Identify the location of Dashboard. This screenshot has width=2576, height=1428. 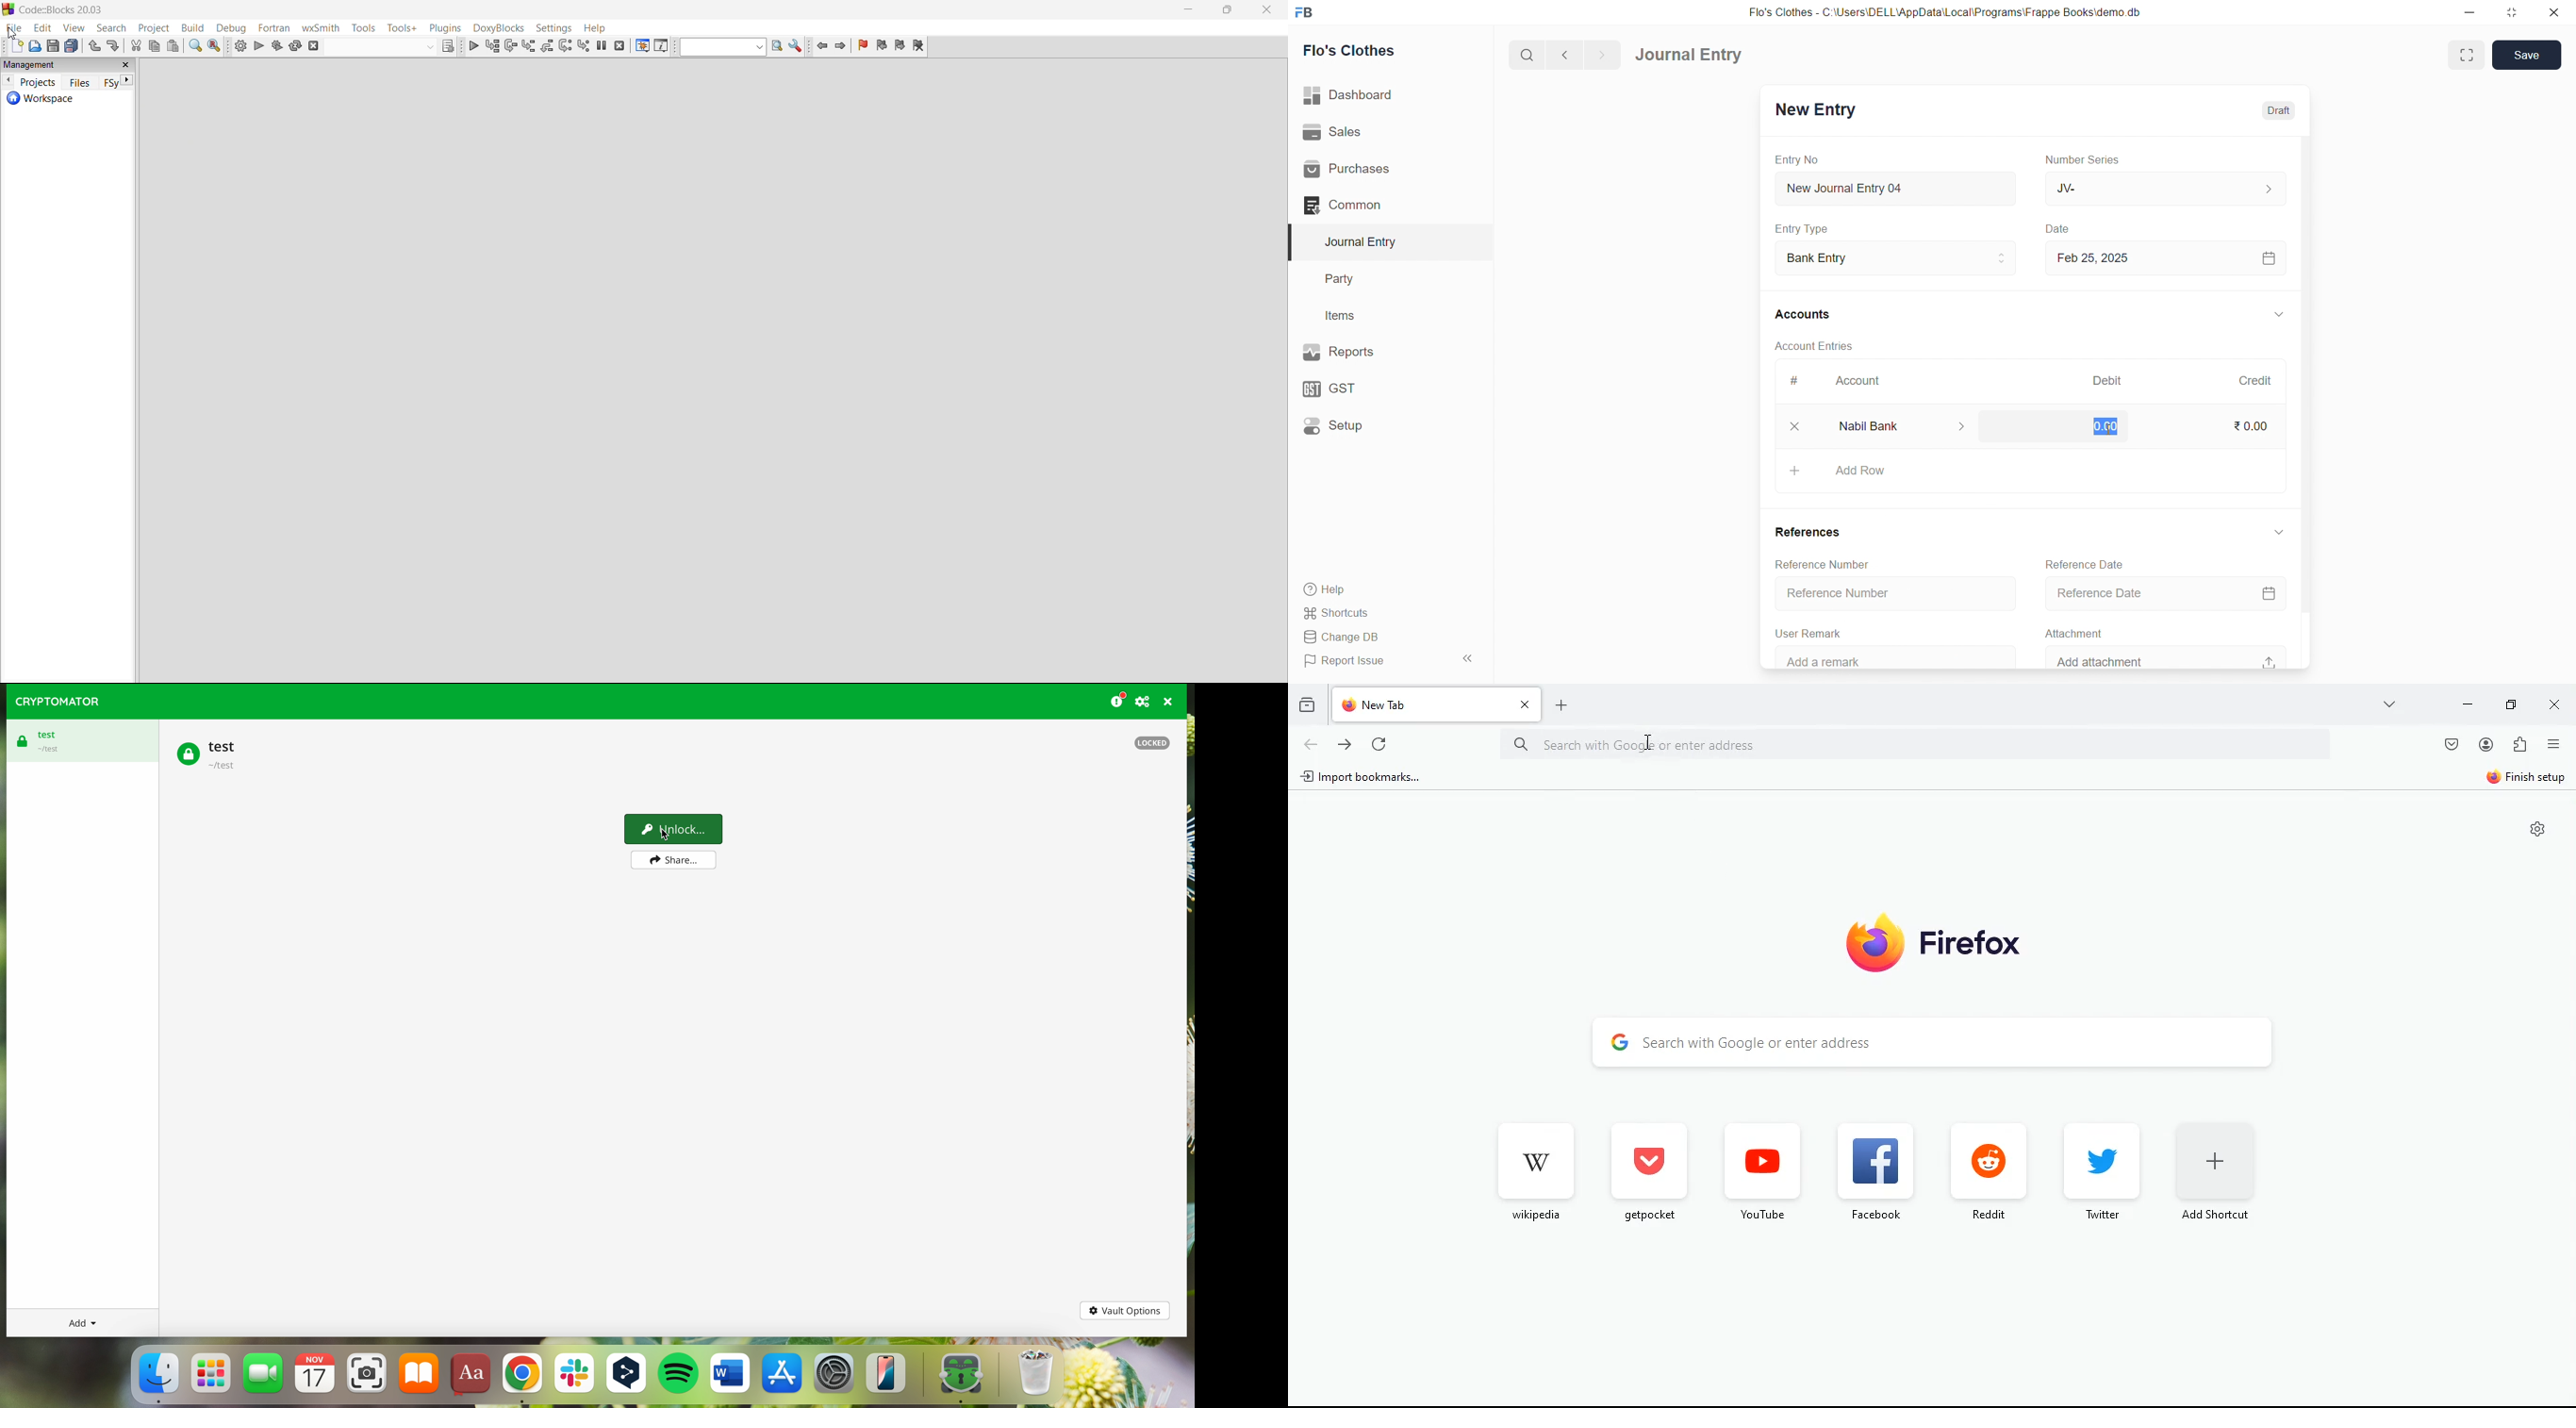
(1387, 95).